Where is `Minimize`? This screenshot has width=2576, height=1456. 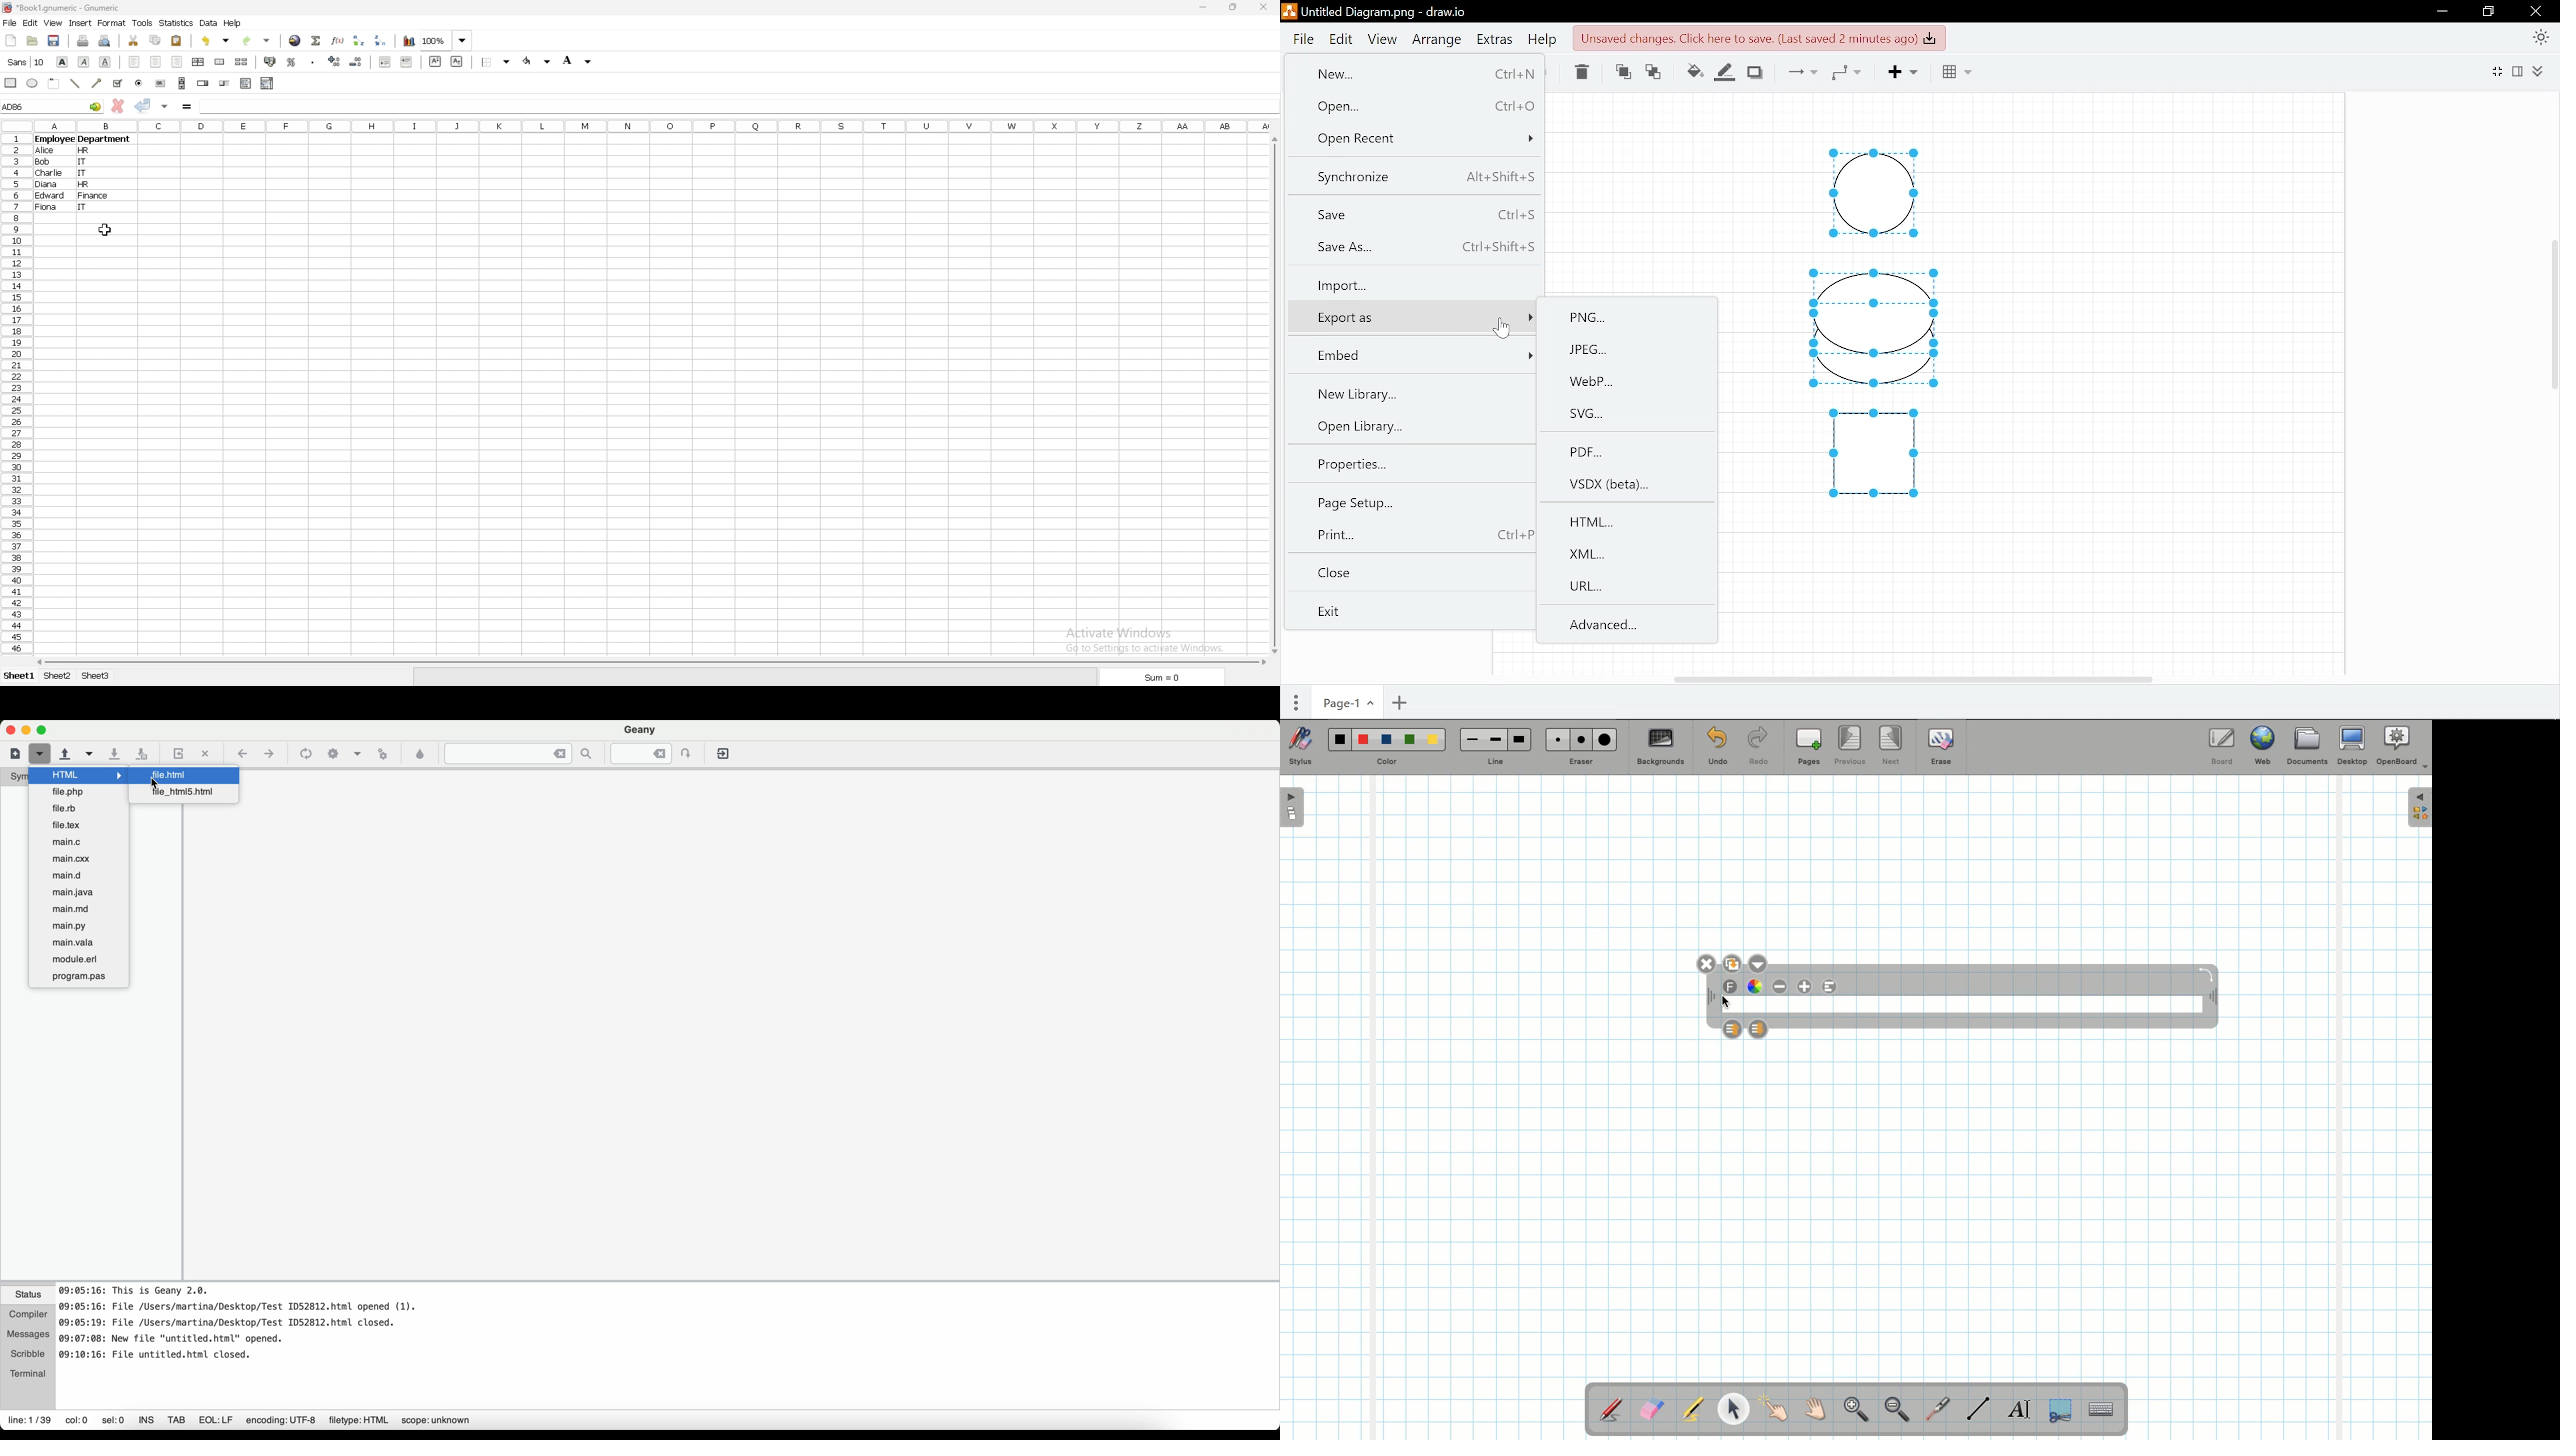 Minimize is located at coordinates (2442, 12).